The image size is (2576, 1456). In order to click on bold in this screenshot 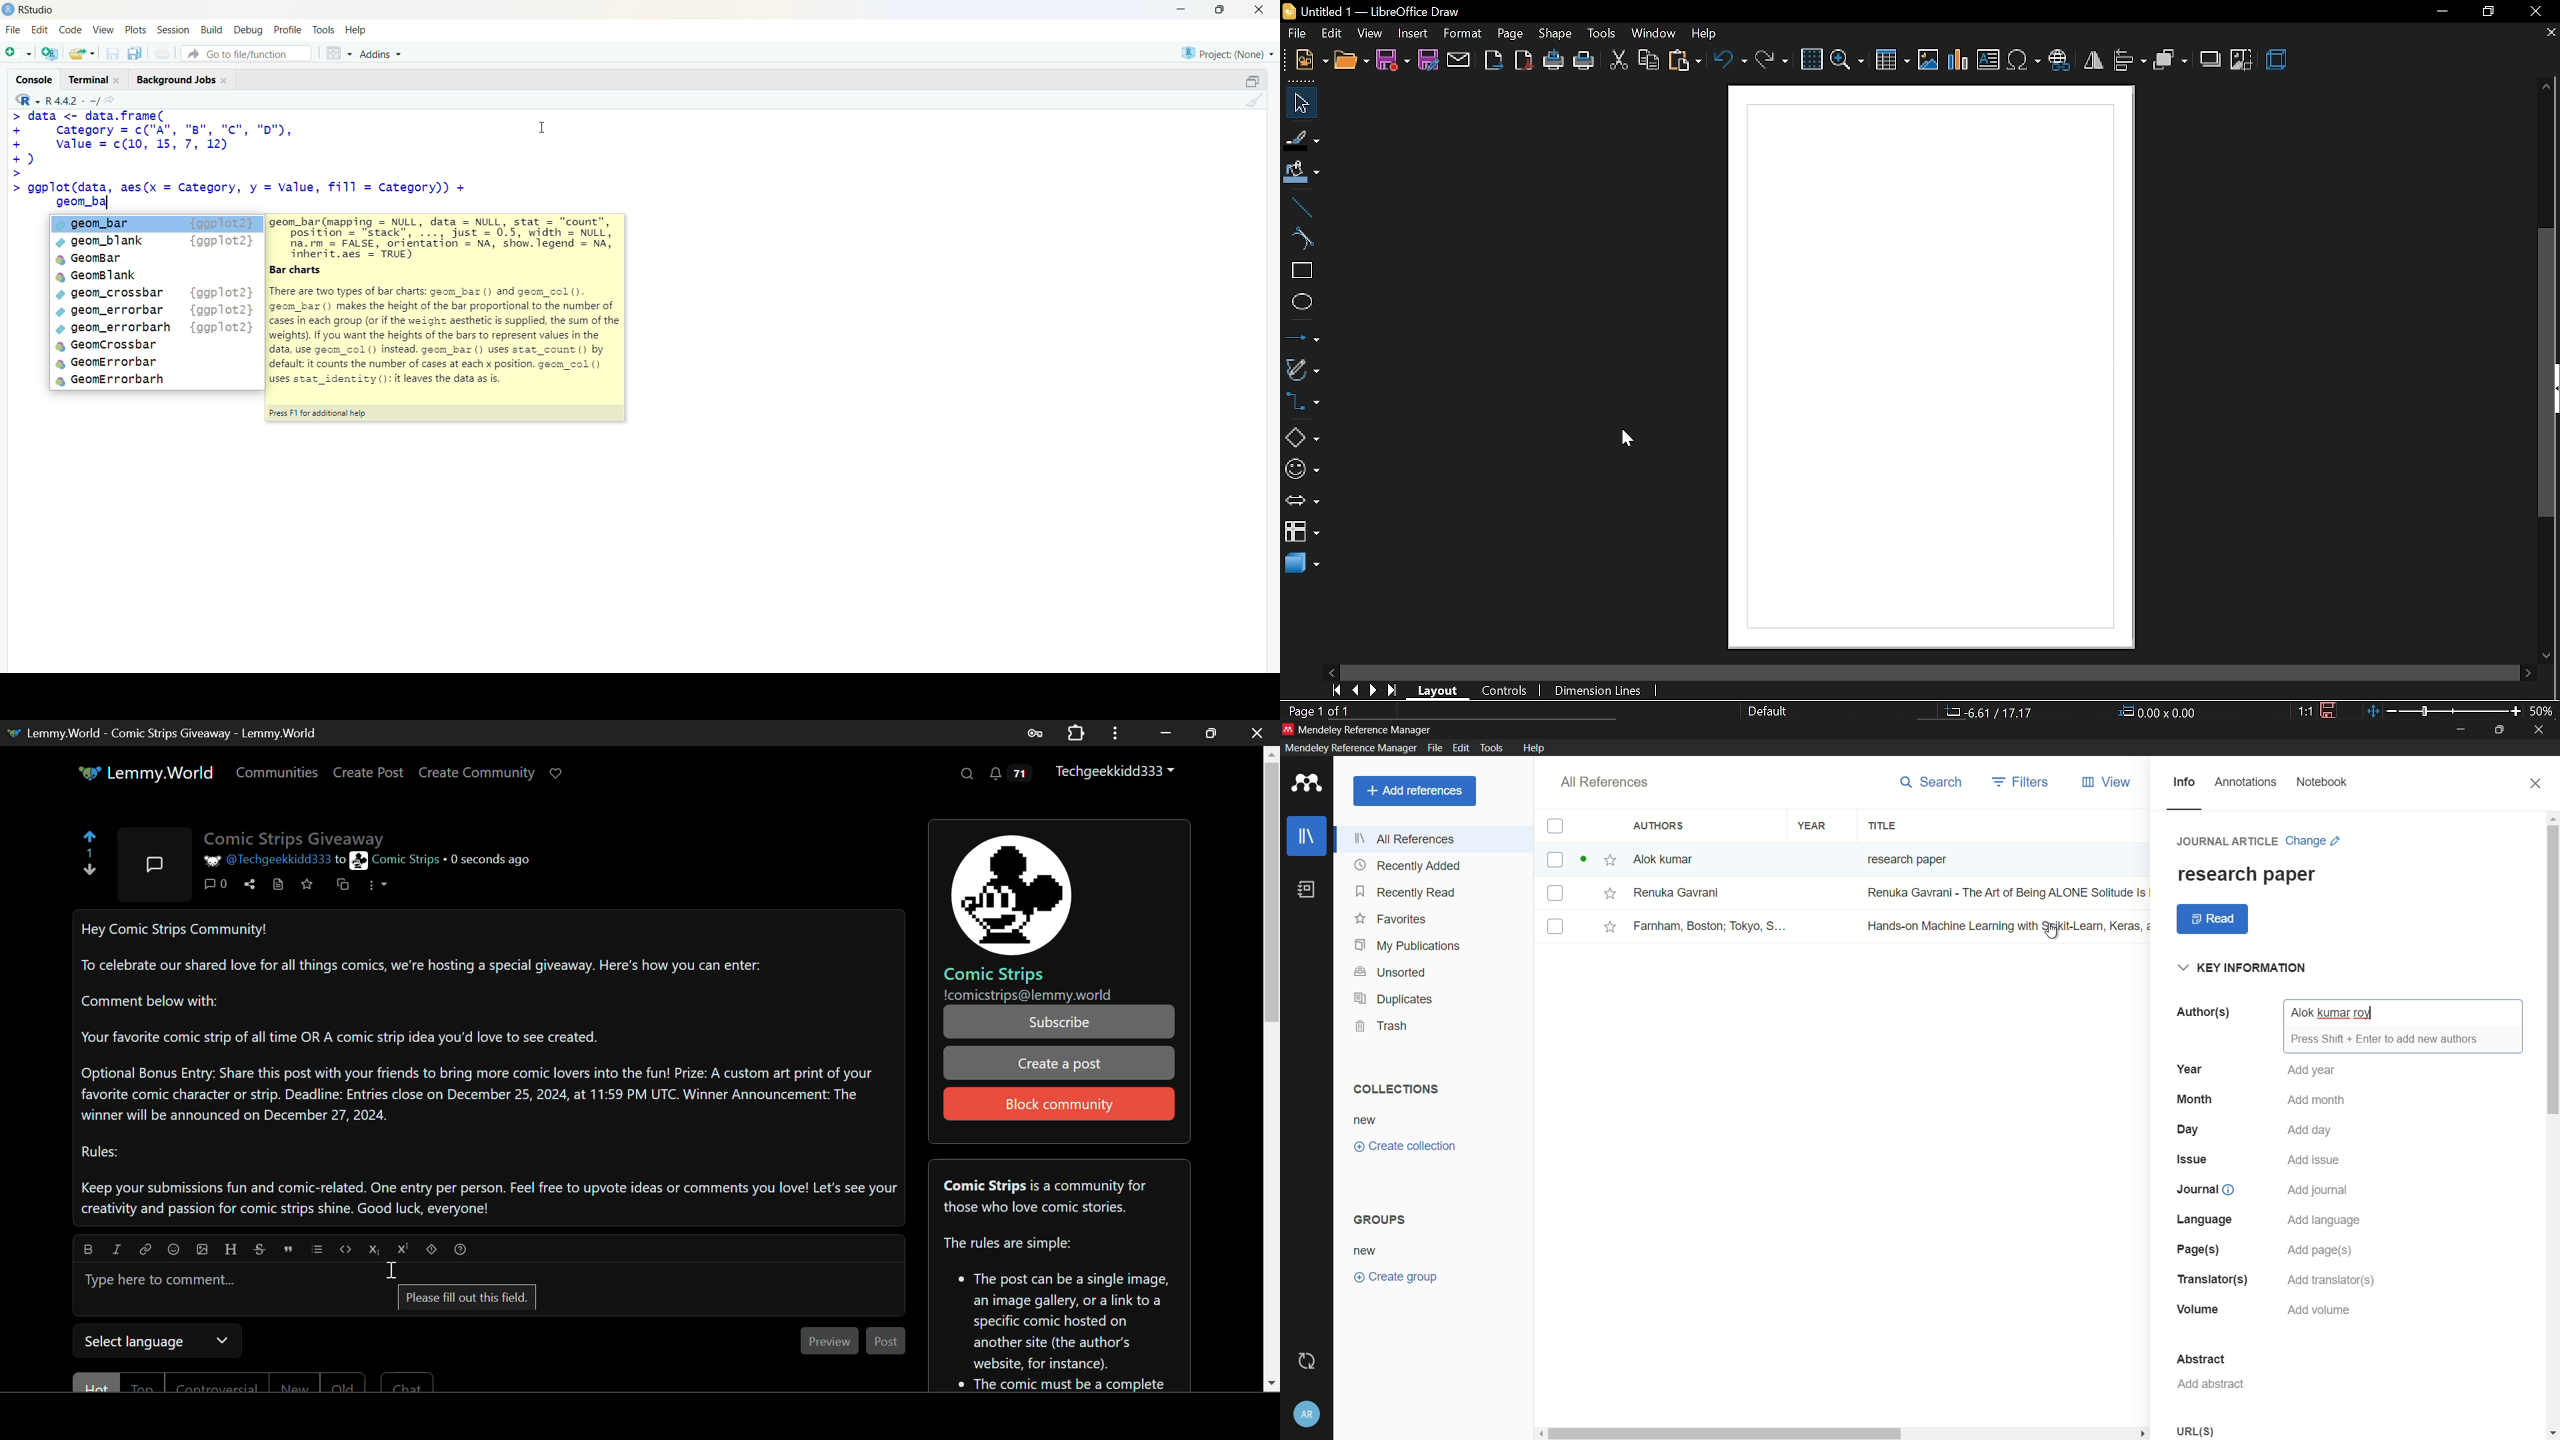, I will do `click(89, 1249)`.